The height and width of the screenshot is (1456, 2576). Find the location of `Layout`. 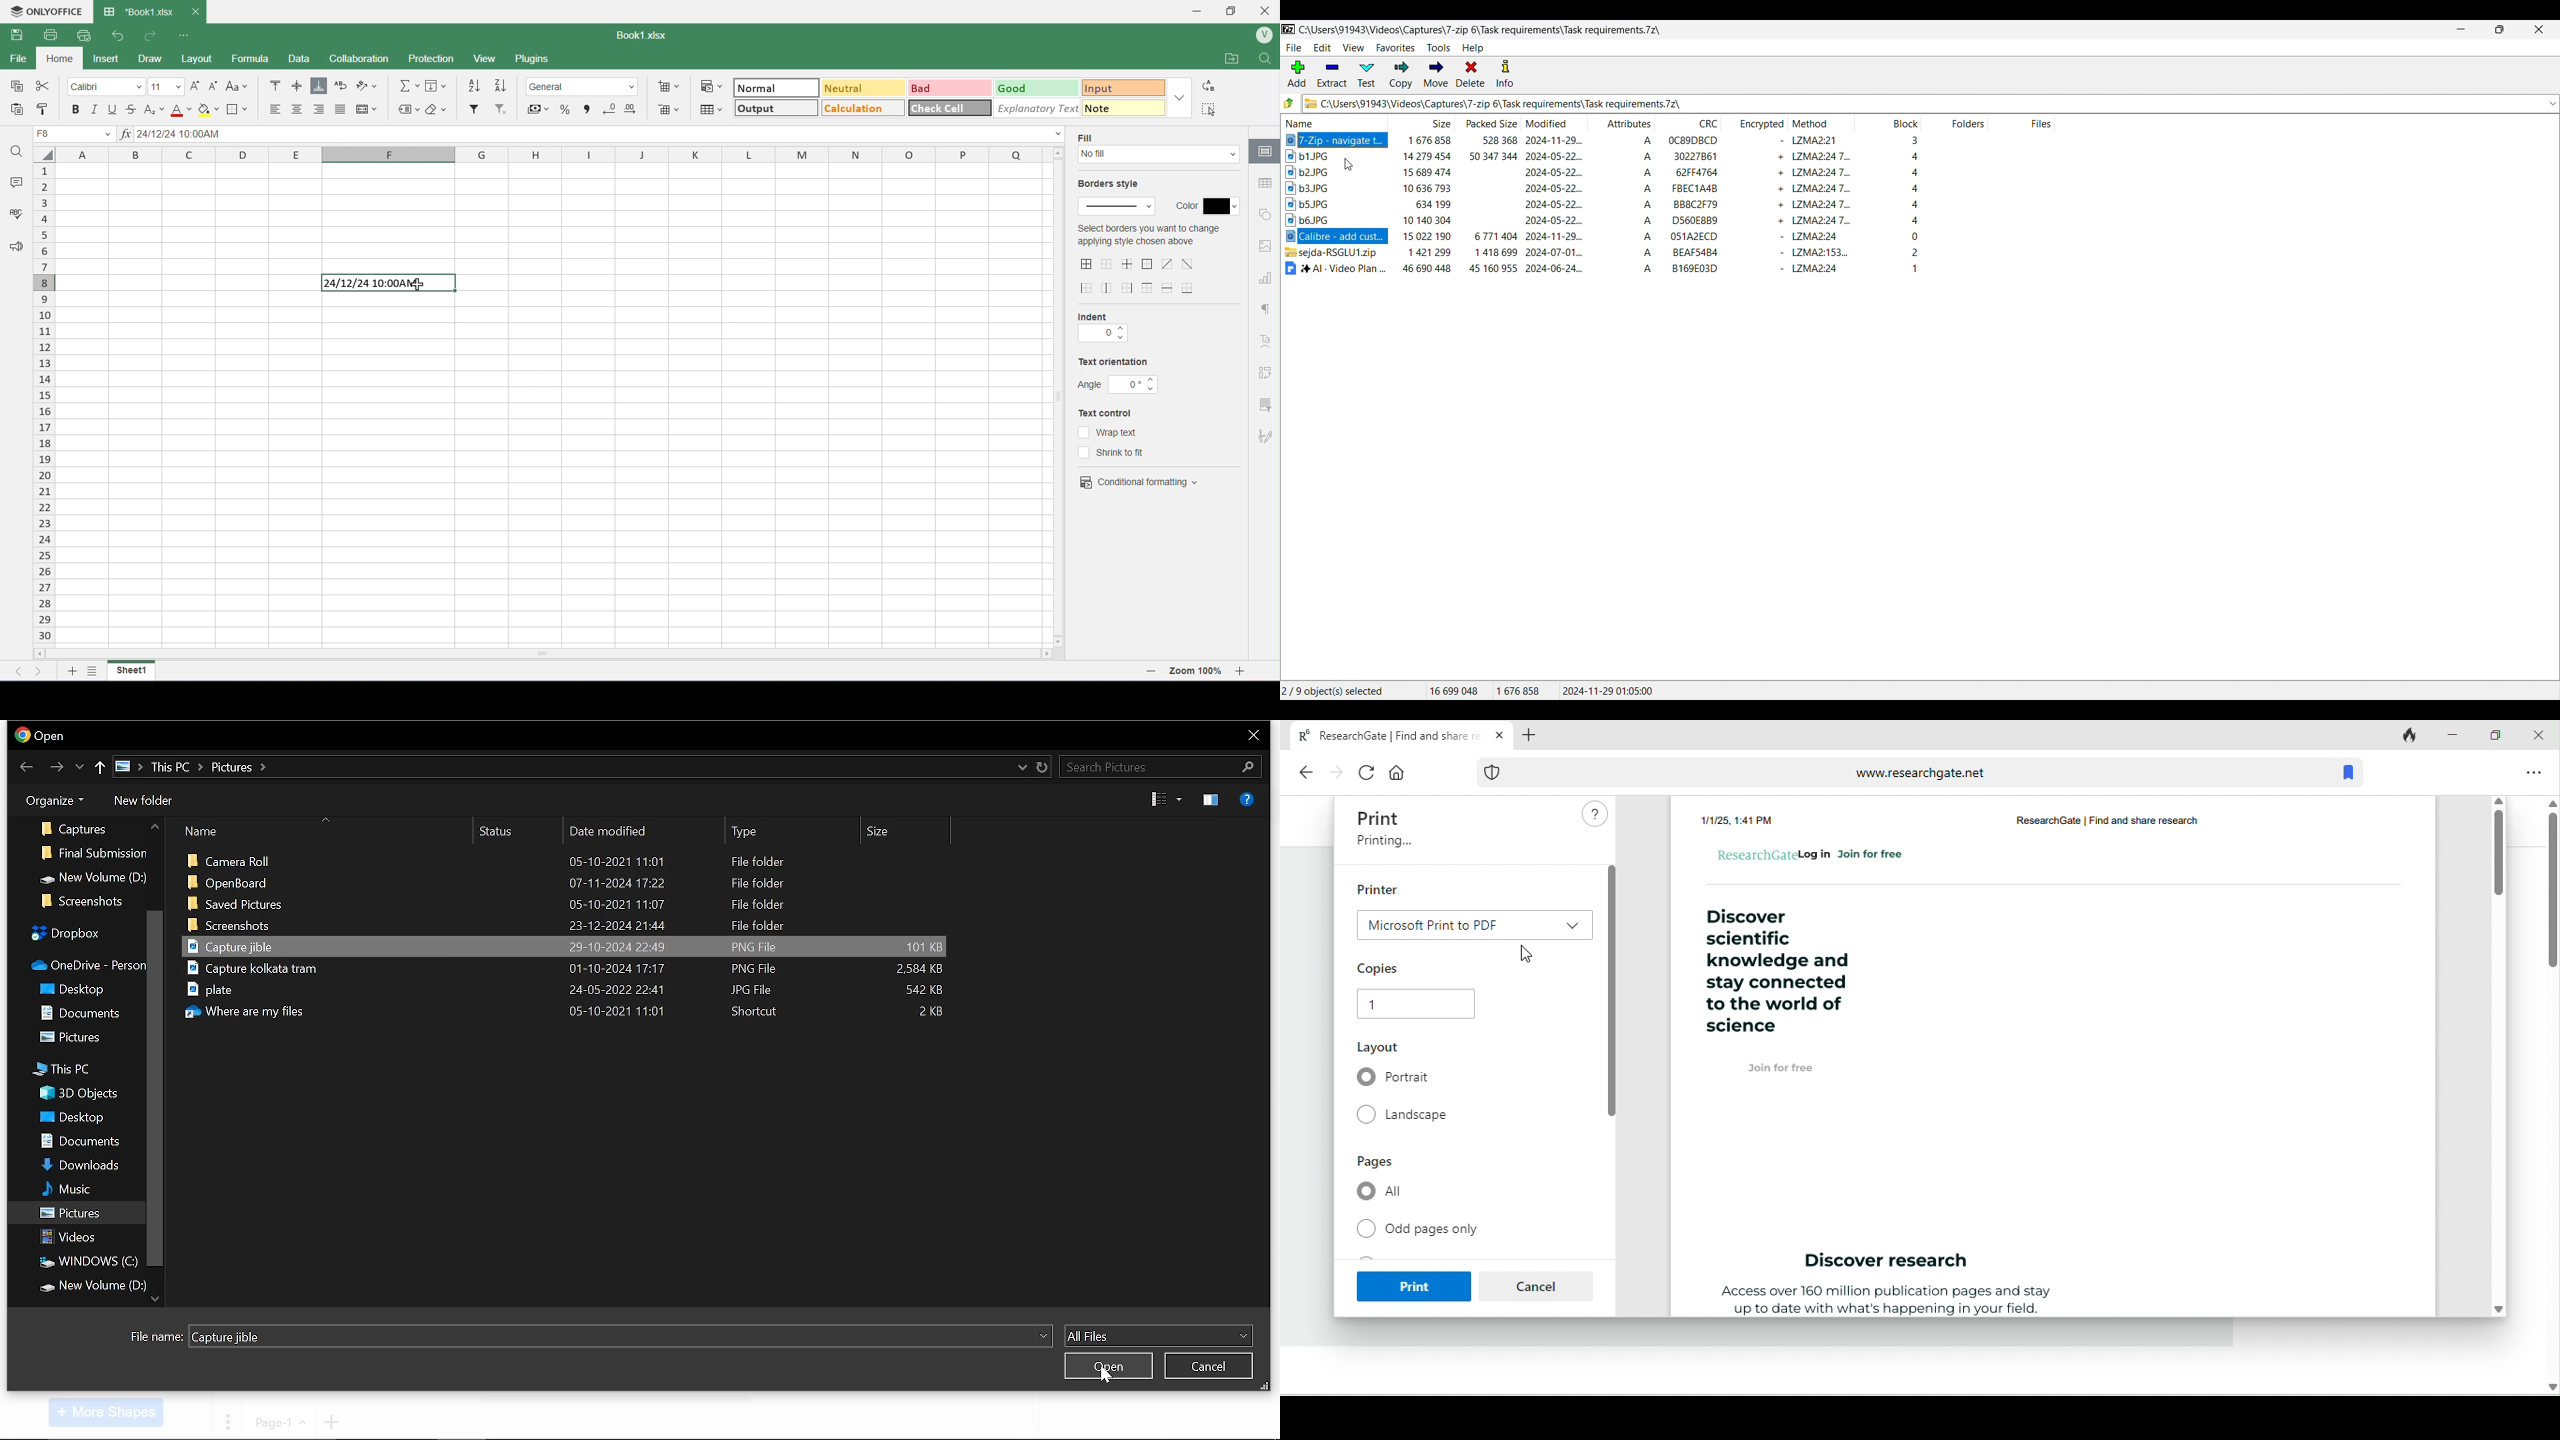

Layout is located at coordinates (206, 59).